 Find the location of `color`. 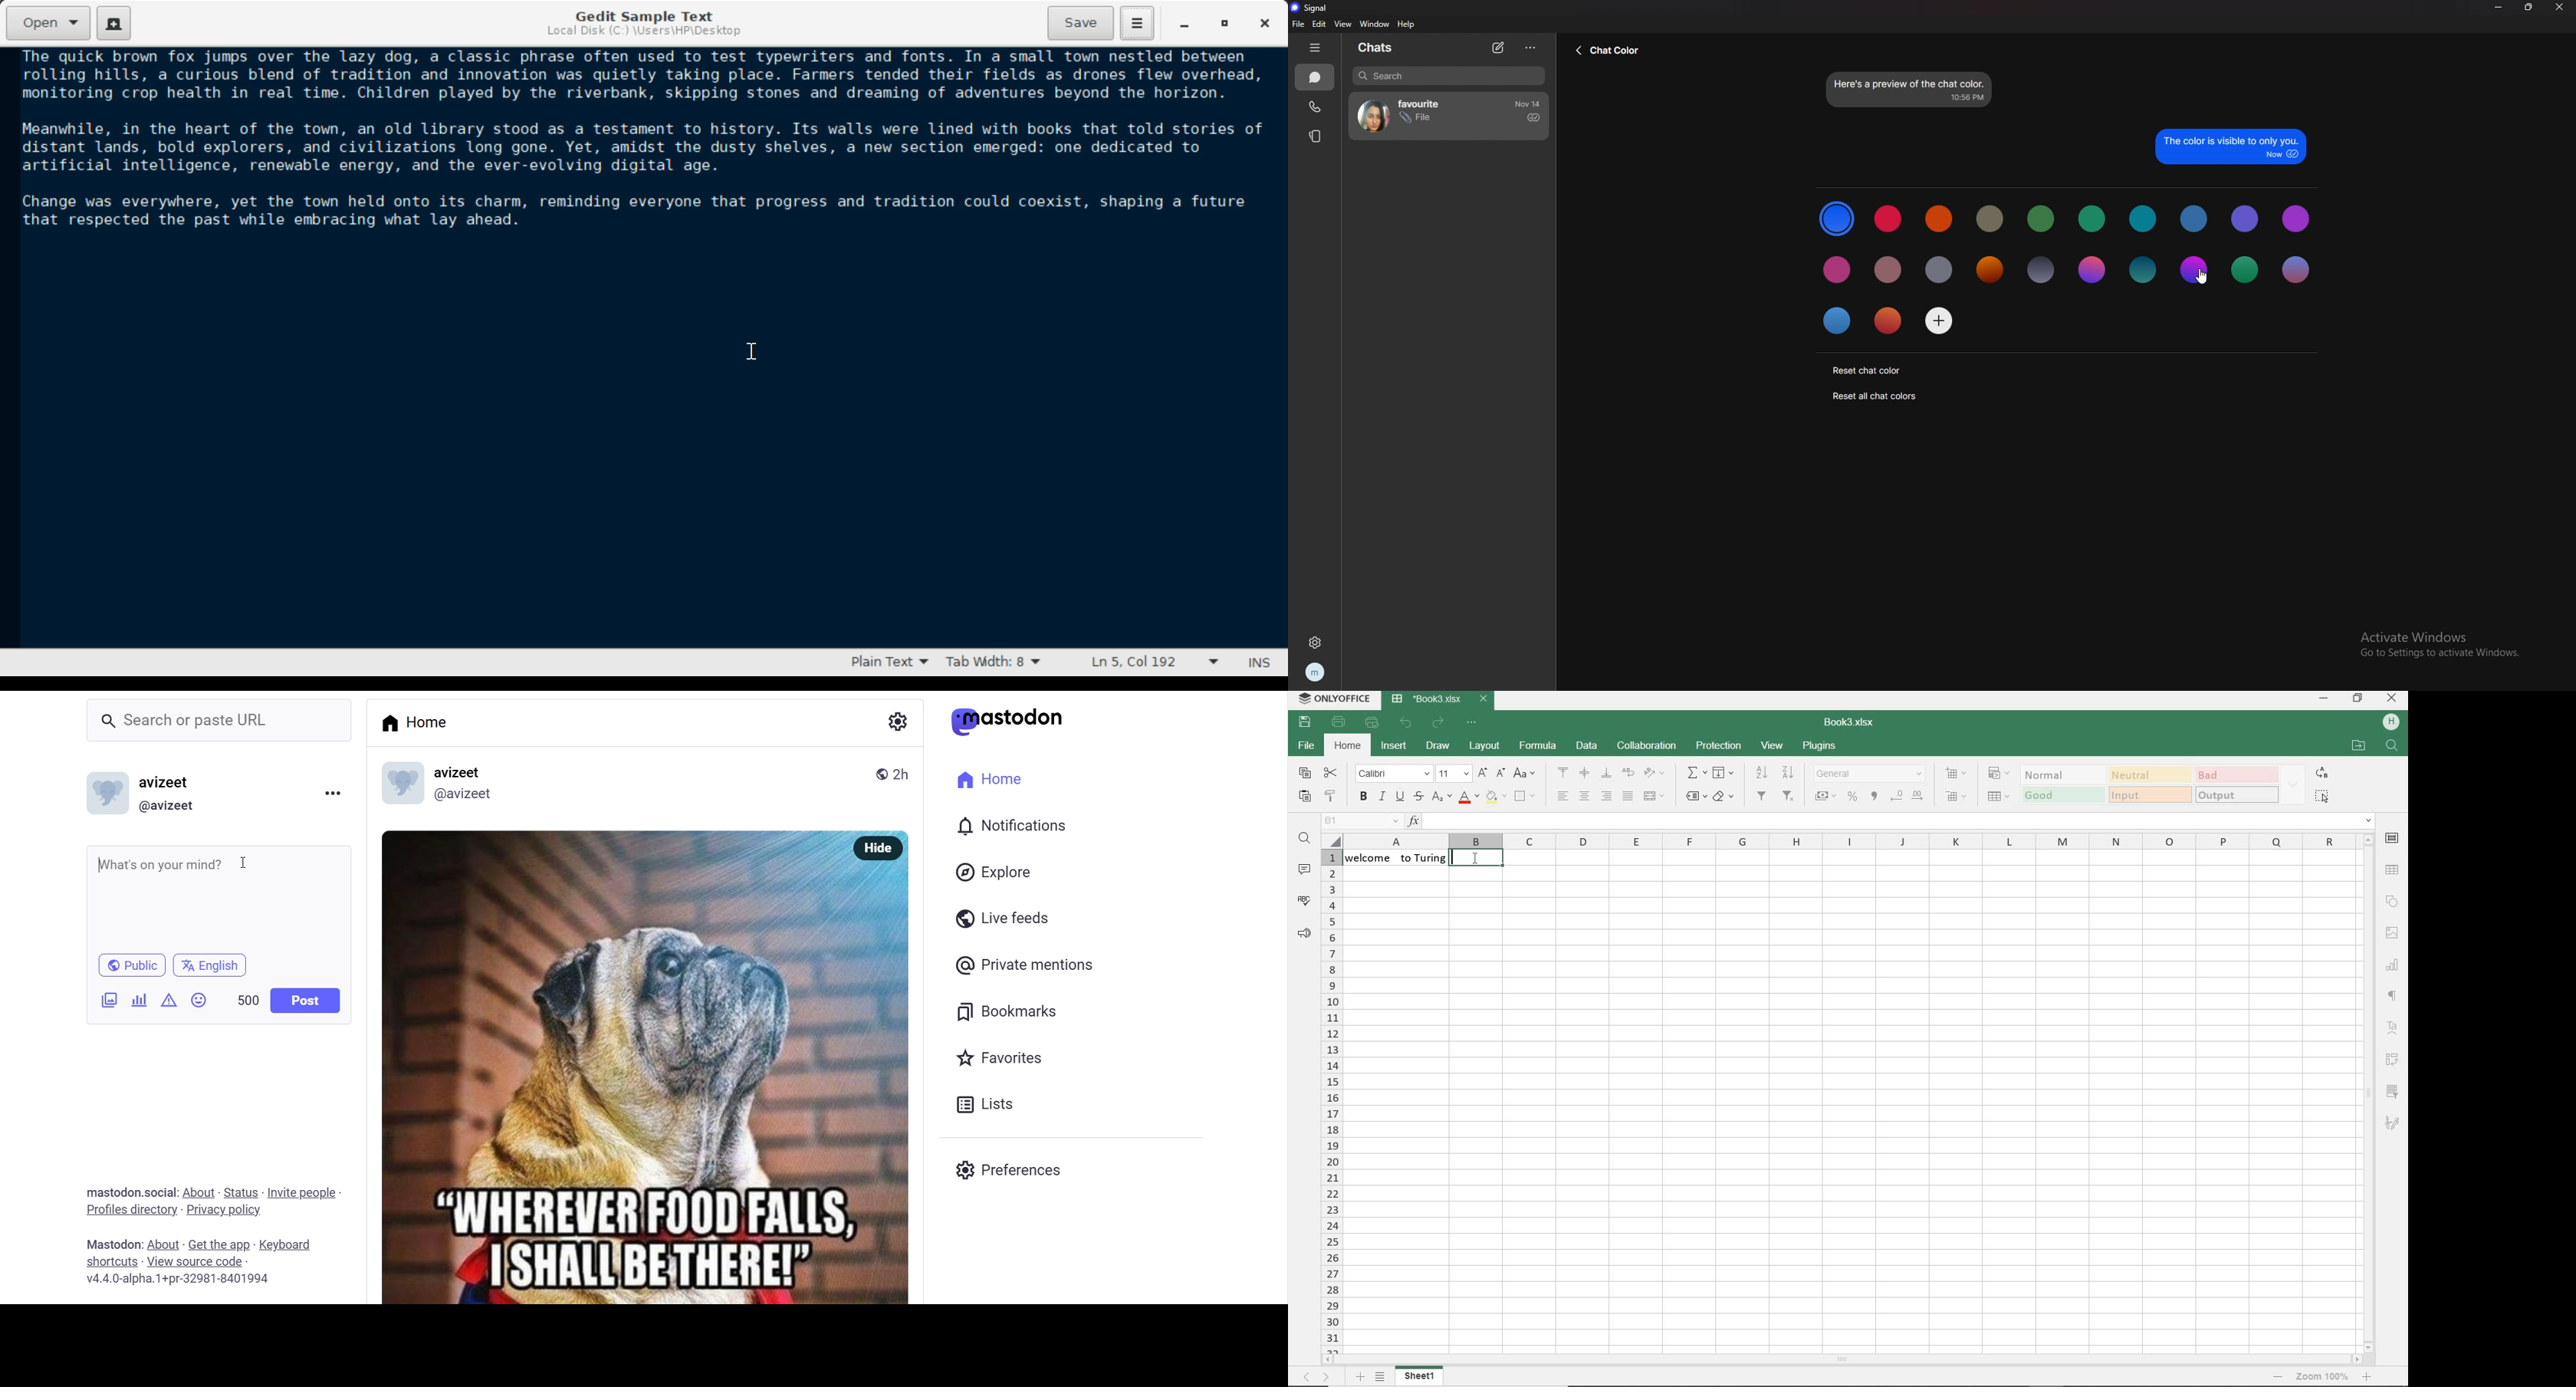

color is located at coordinates (2091, 270).